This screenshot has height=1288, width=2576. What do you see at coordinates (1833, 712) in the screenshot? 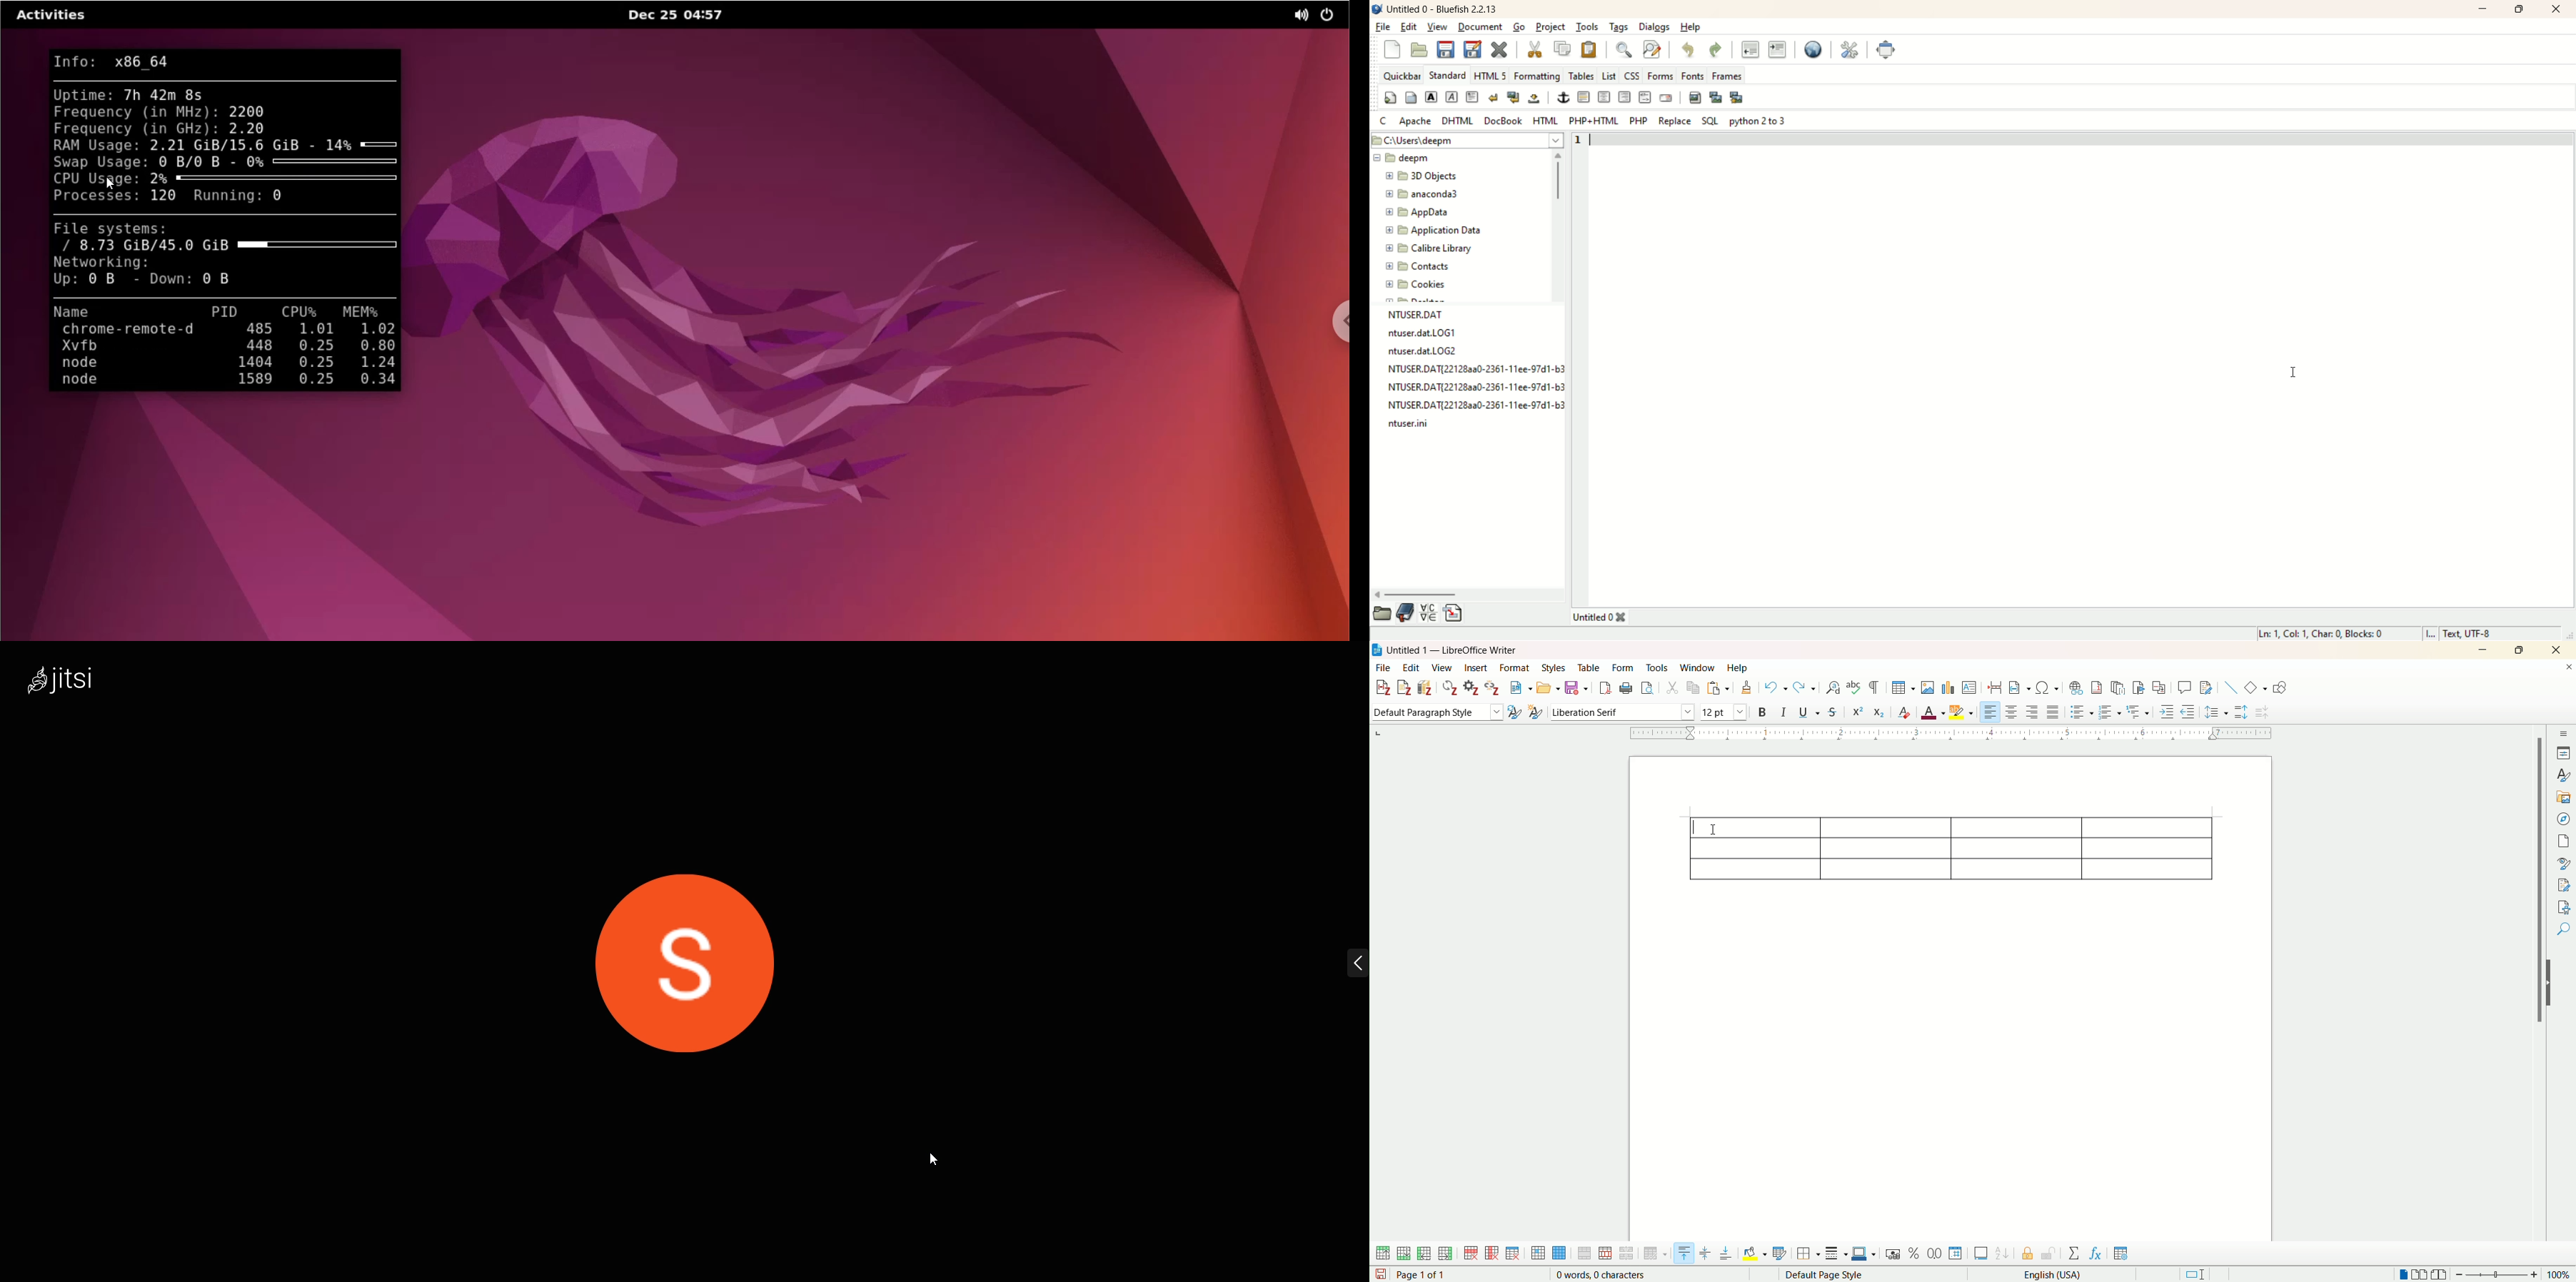
I see `strikethrough` at bounding box center [1833, 712].